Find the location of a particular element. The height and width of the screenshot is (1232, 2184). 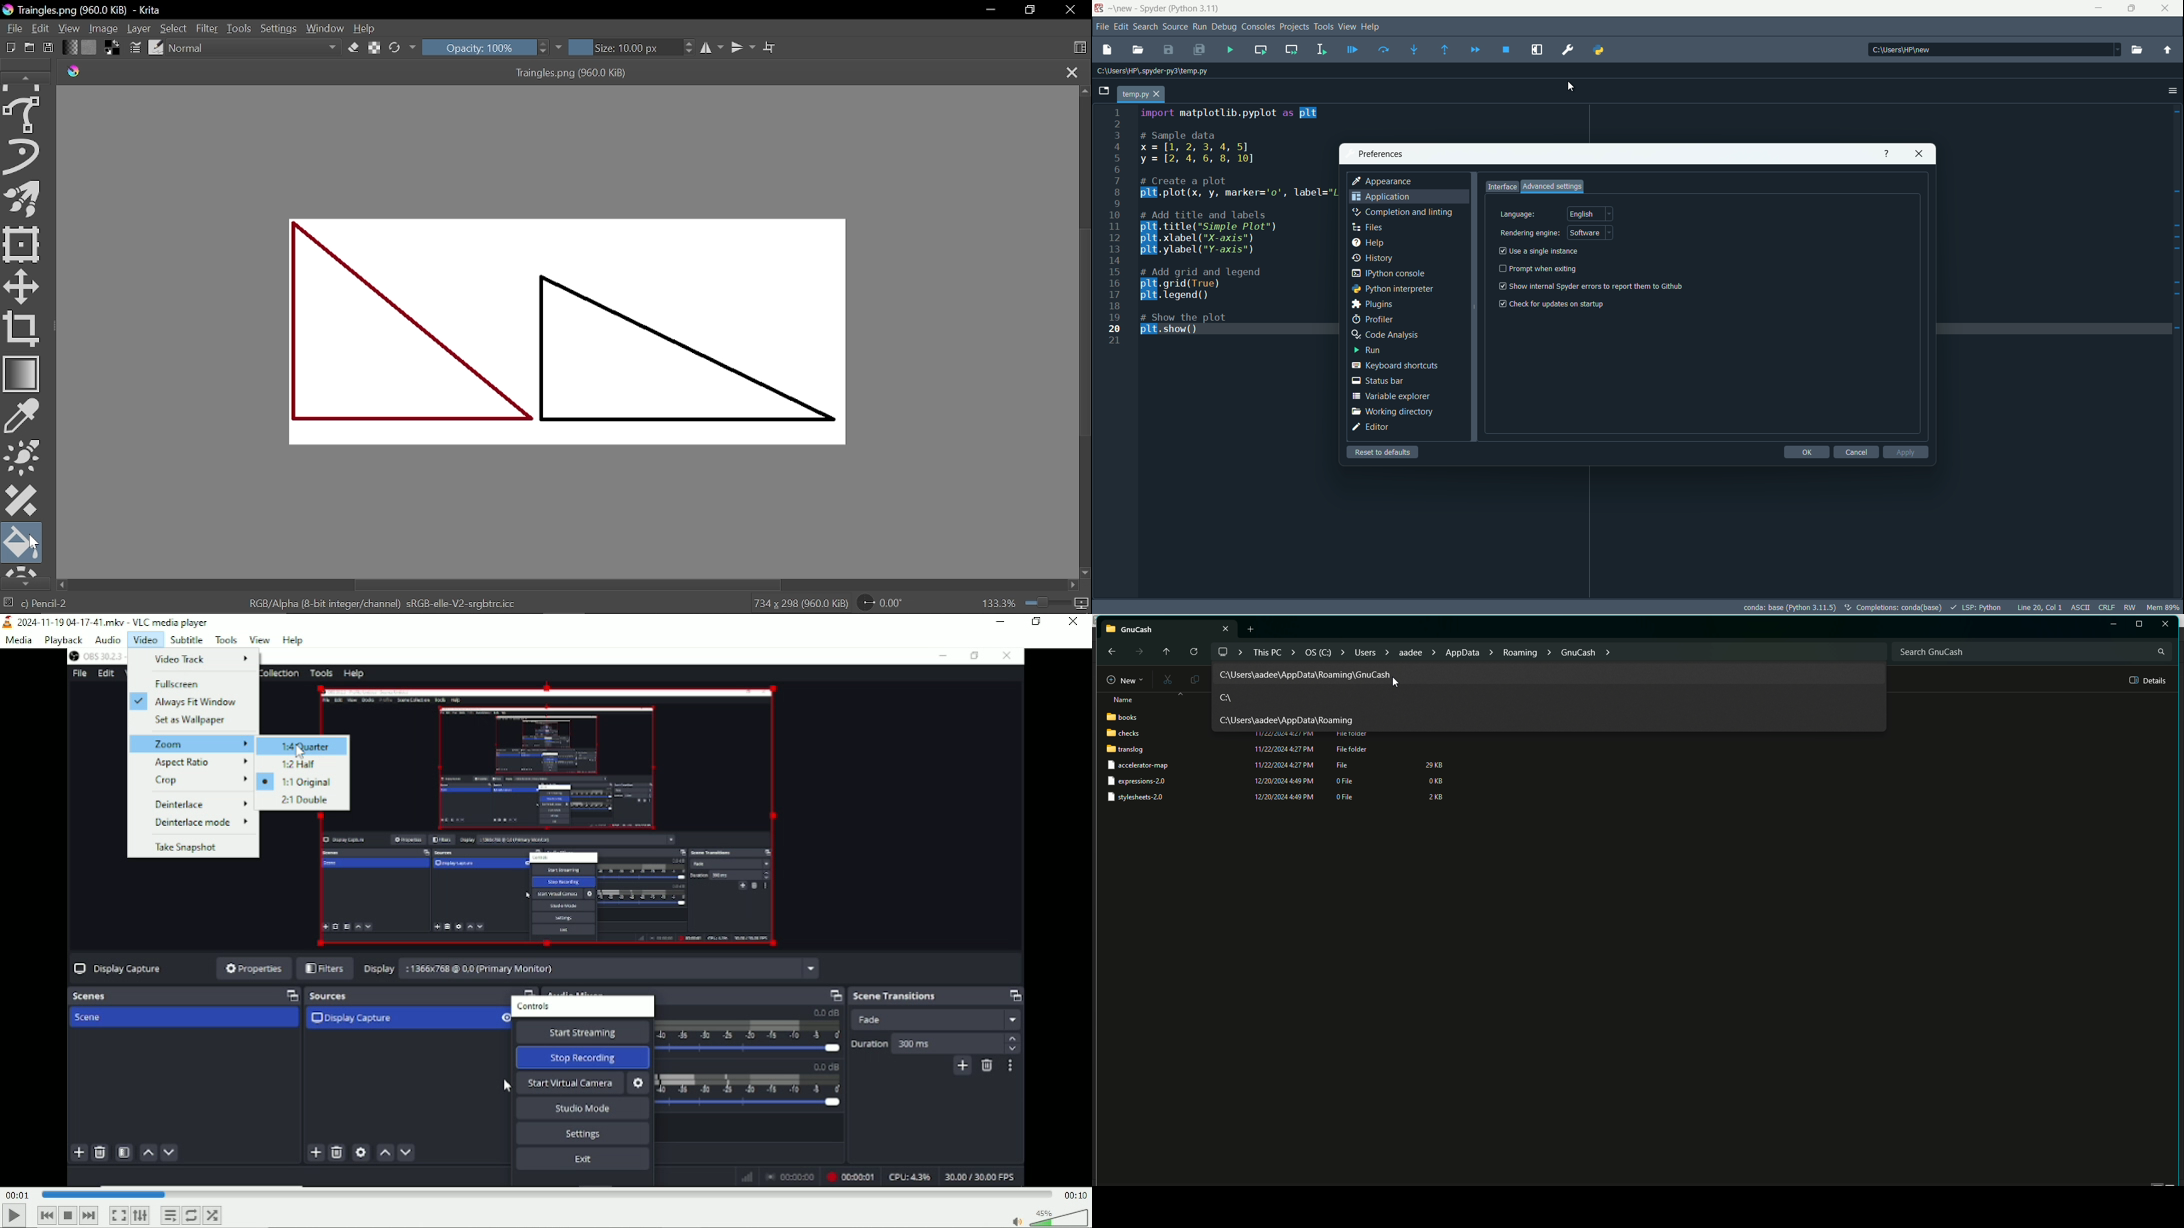

step into function is located at coordinates (1415, 49).